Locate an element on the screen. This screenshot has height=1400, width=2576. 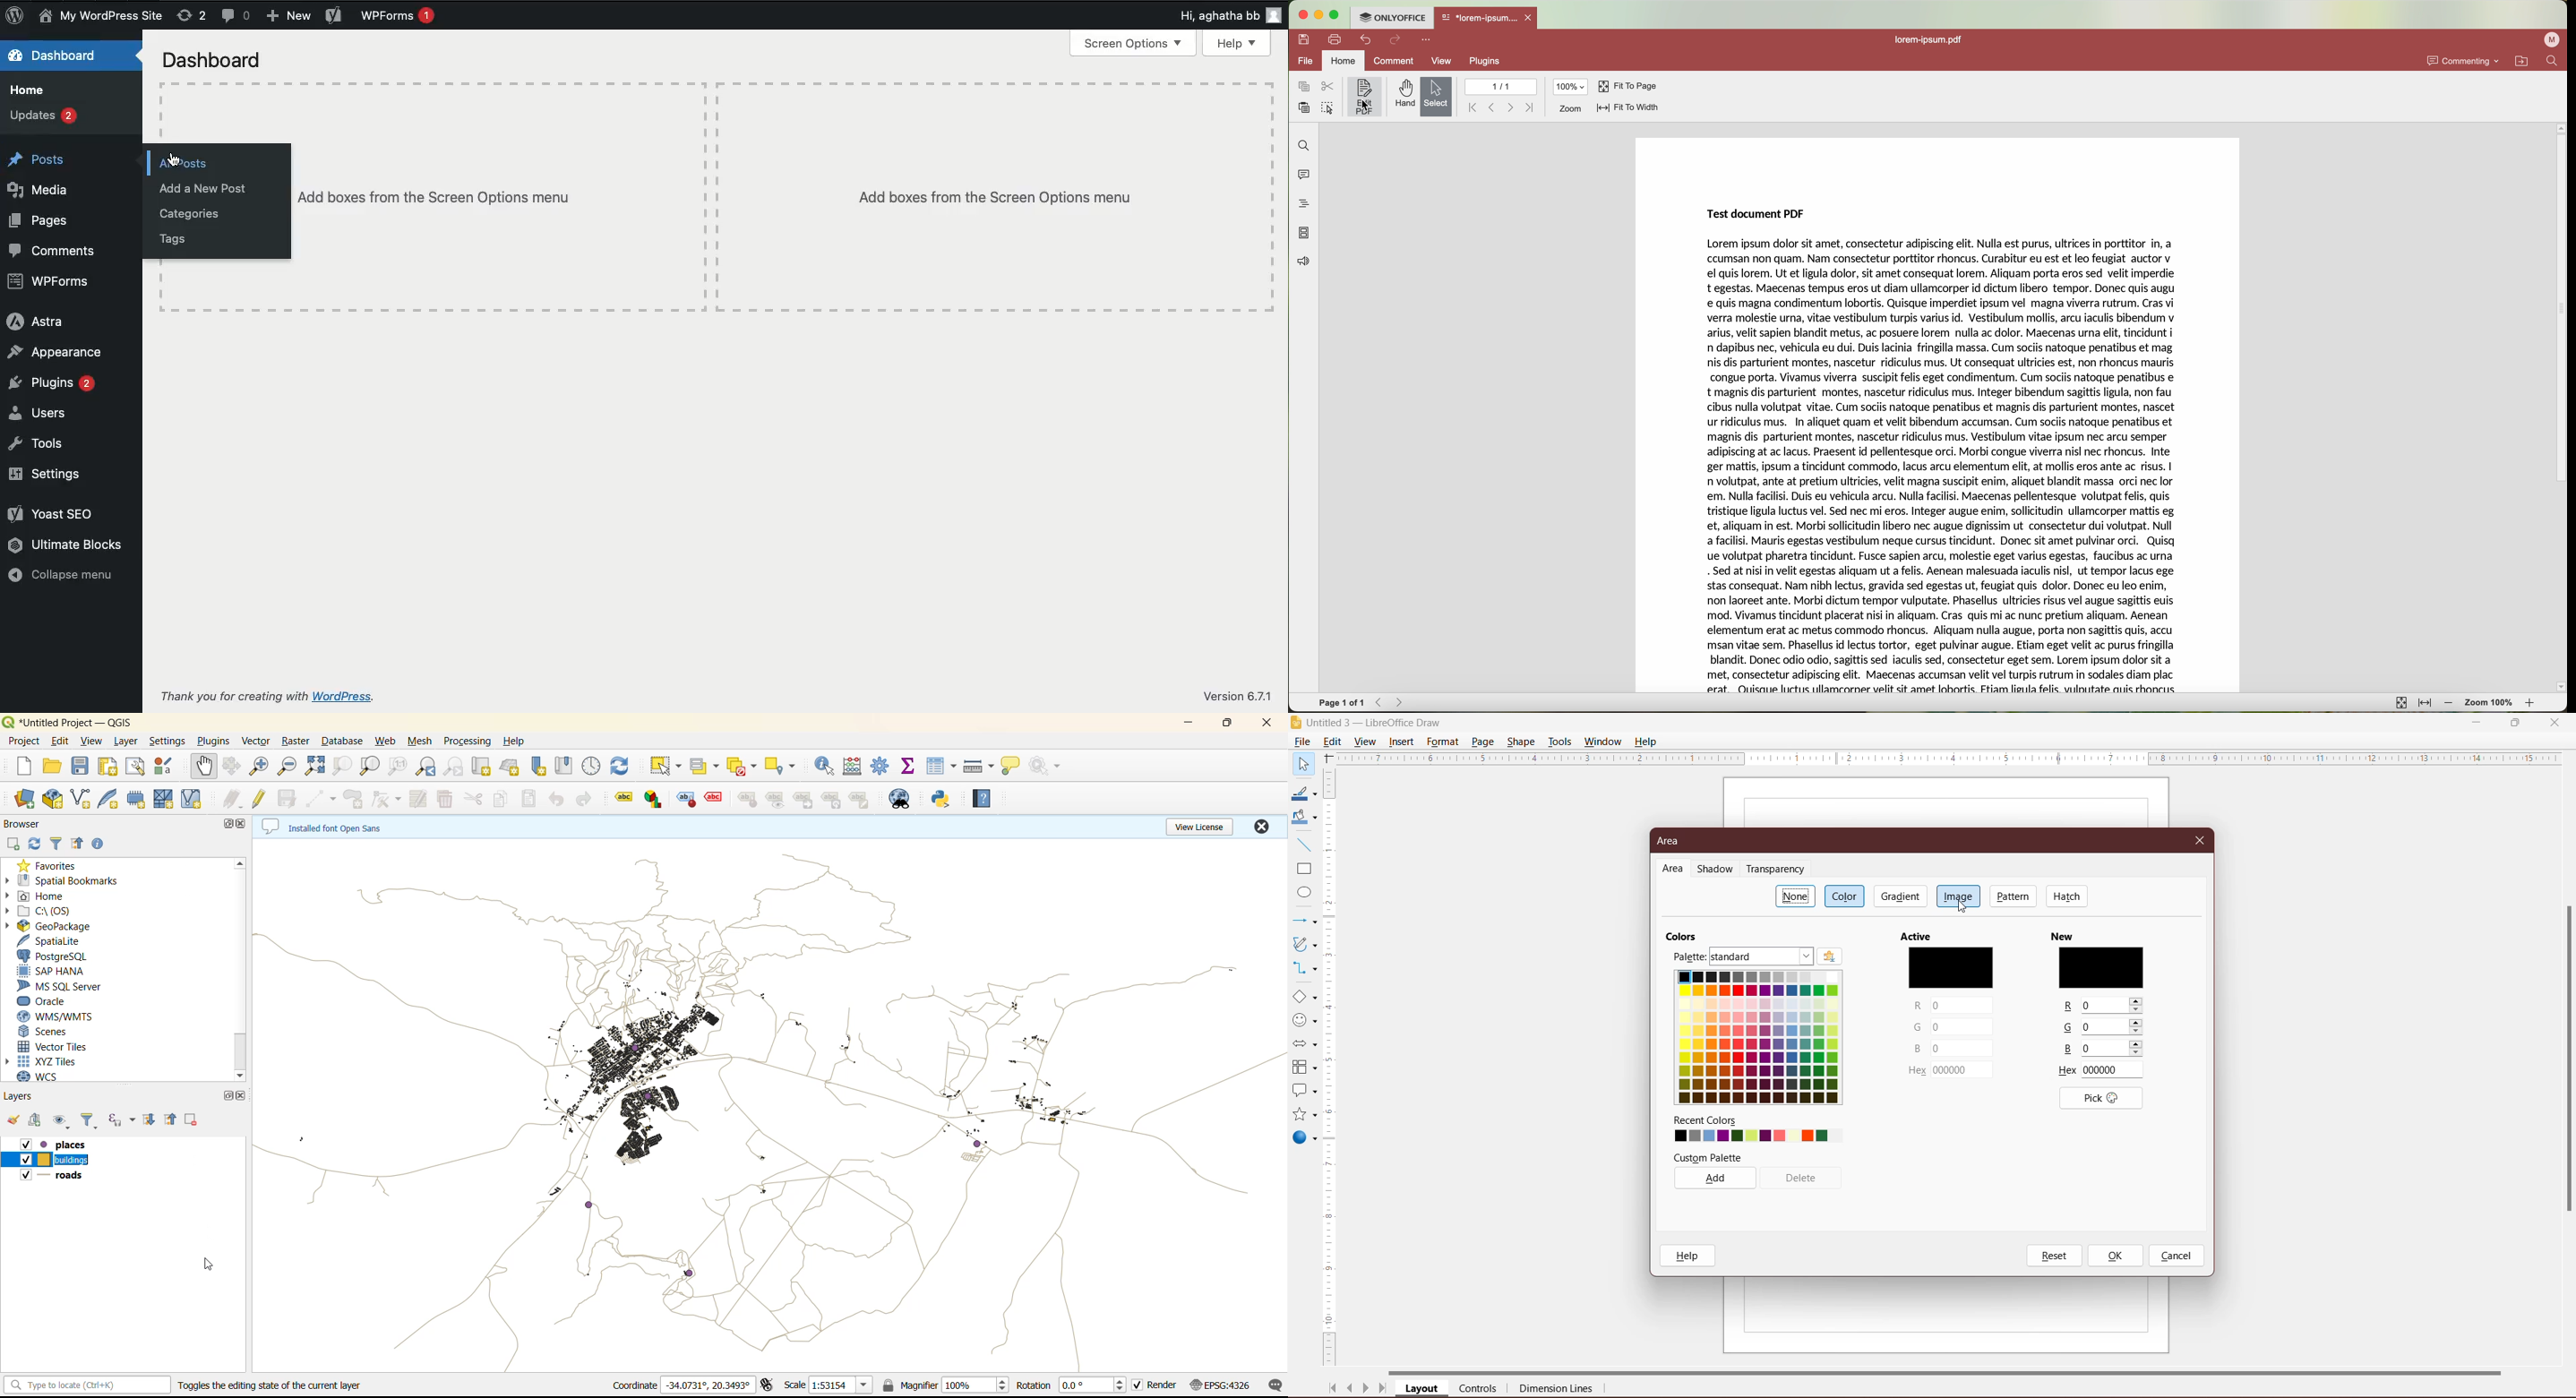
zoom 100% is located at coordinates (2490, 703).